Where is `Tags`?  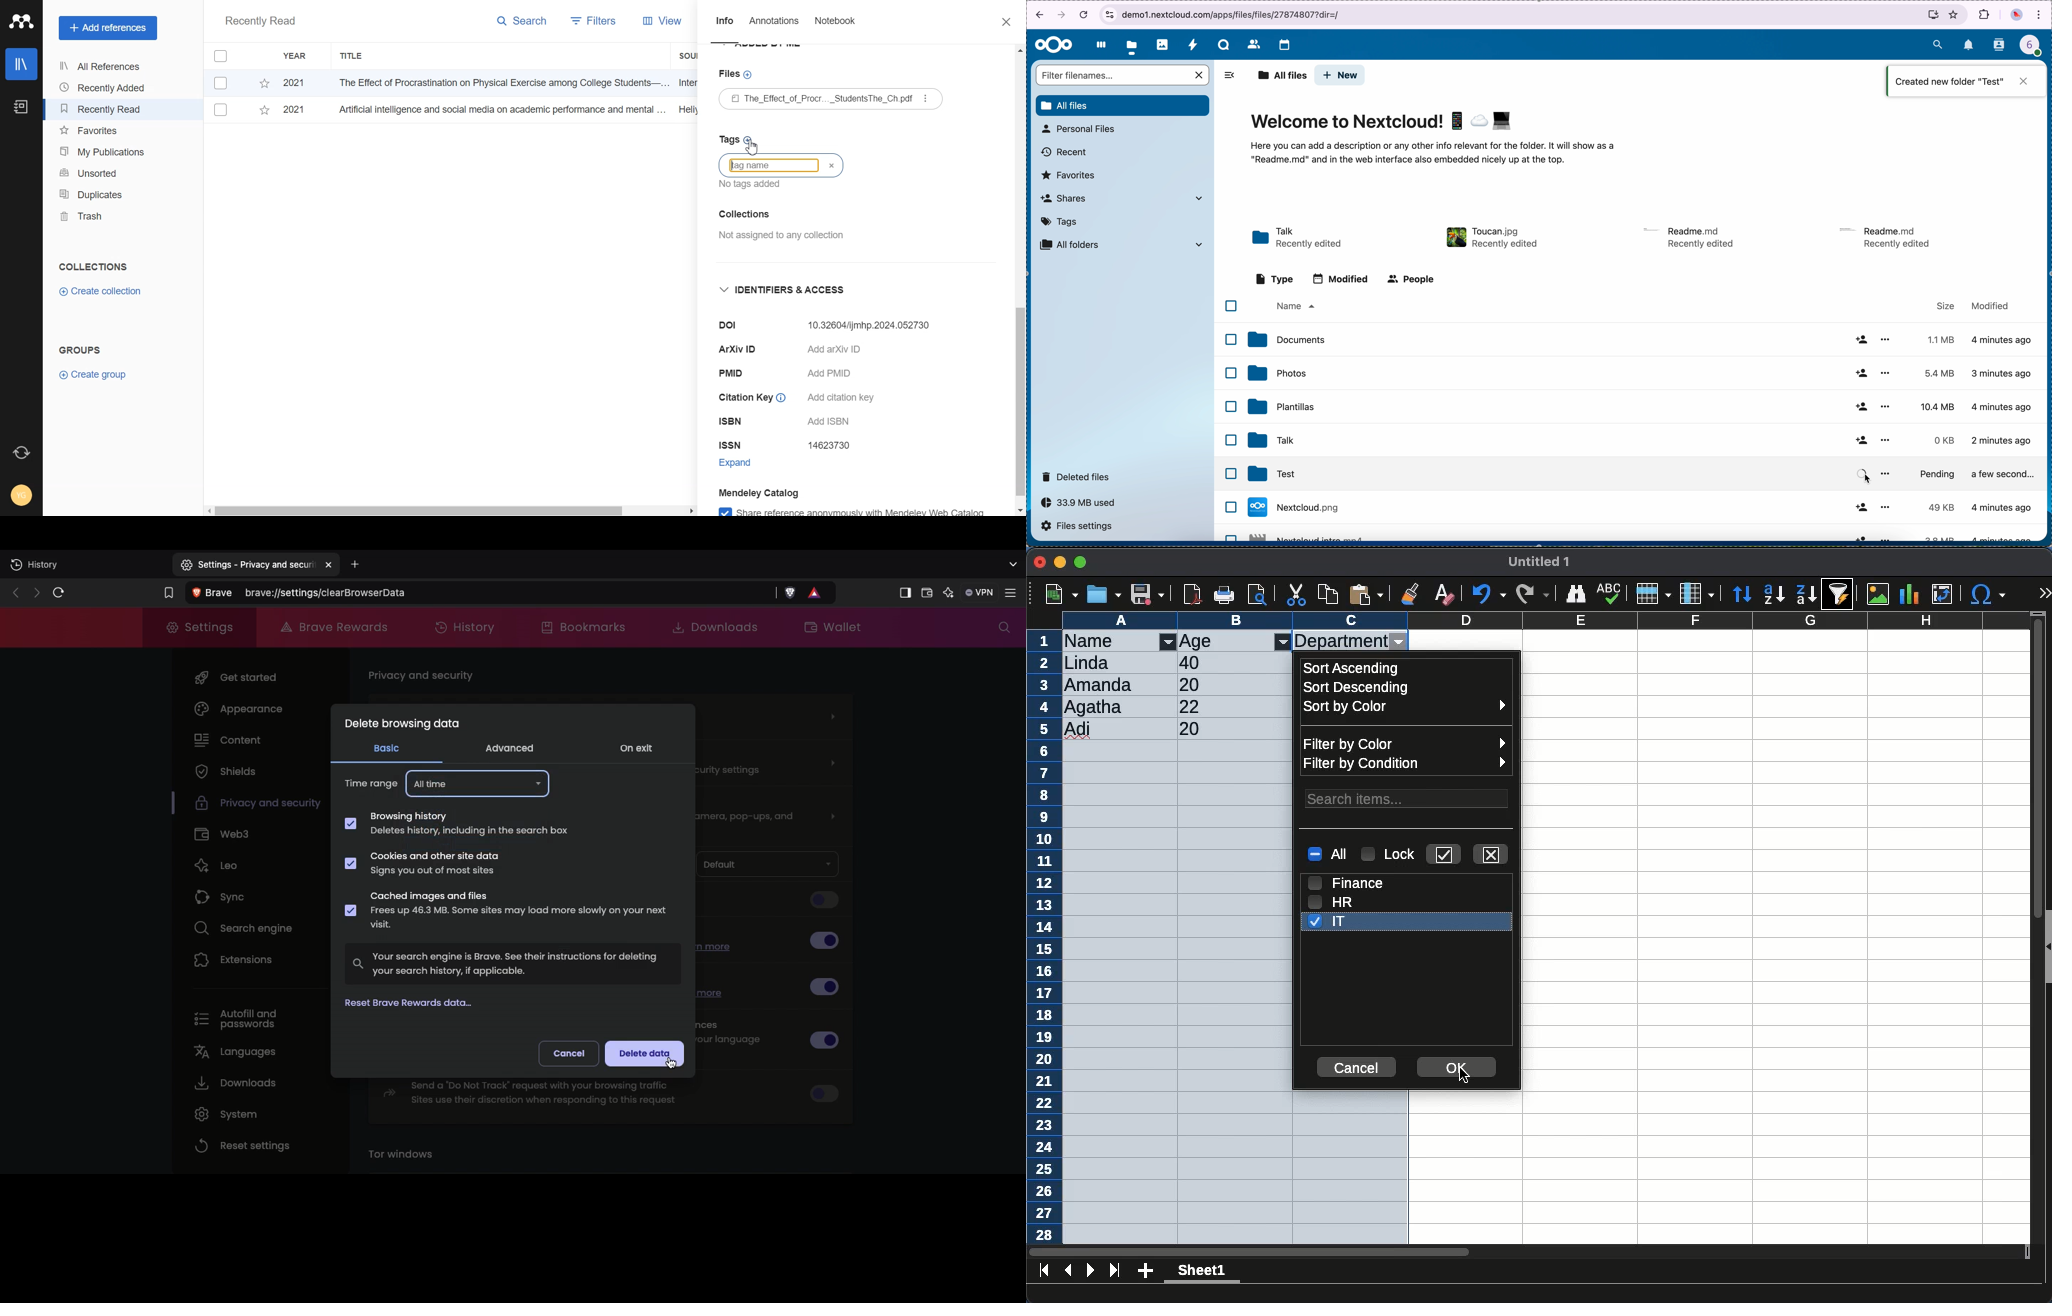
Tags is located at coordinates (737, 139).